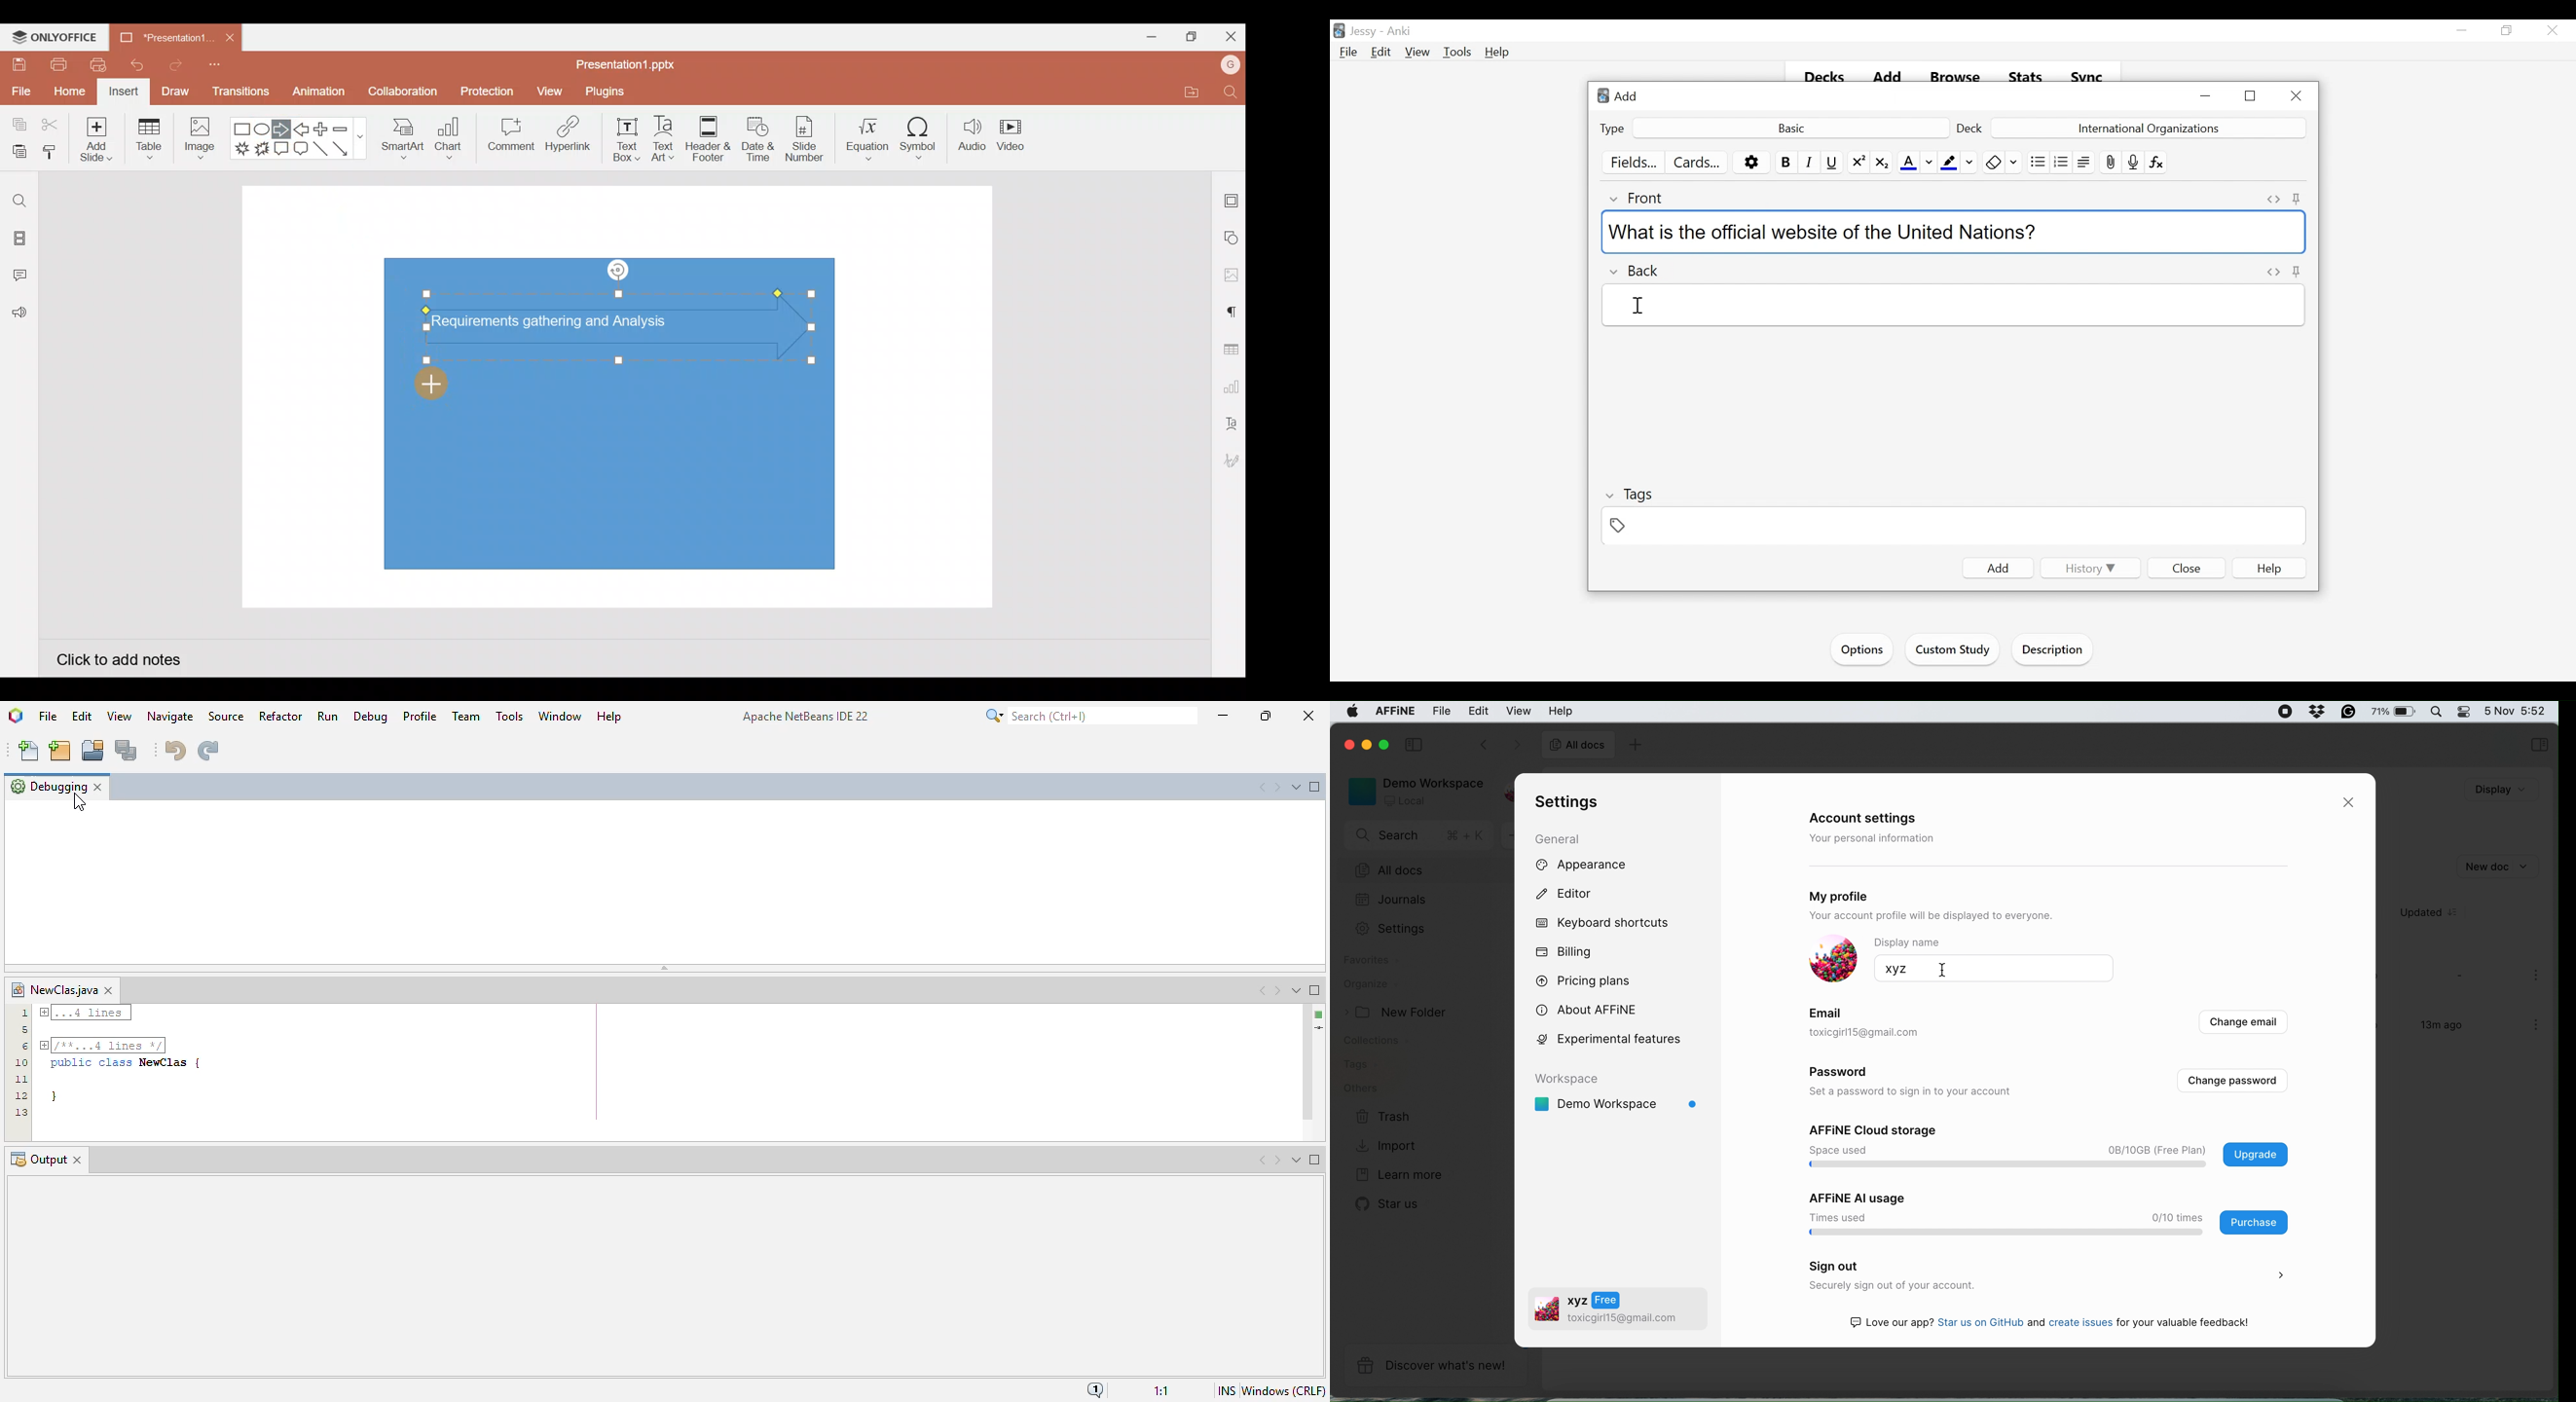  What do you see at coordinates (94, 65) in the screenshot?
I see `Quick print` at bounding box center [94, 65].